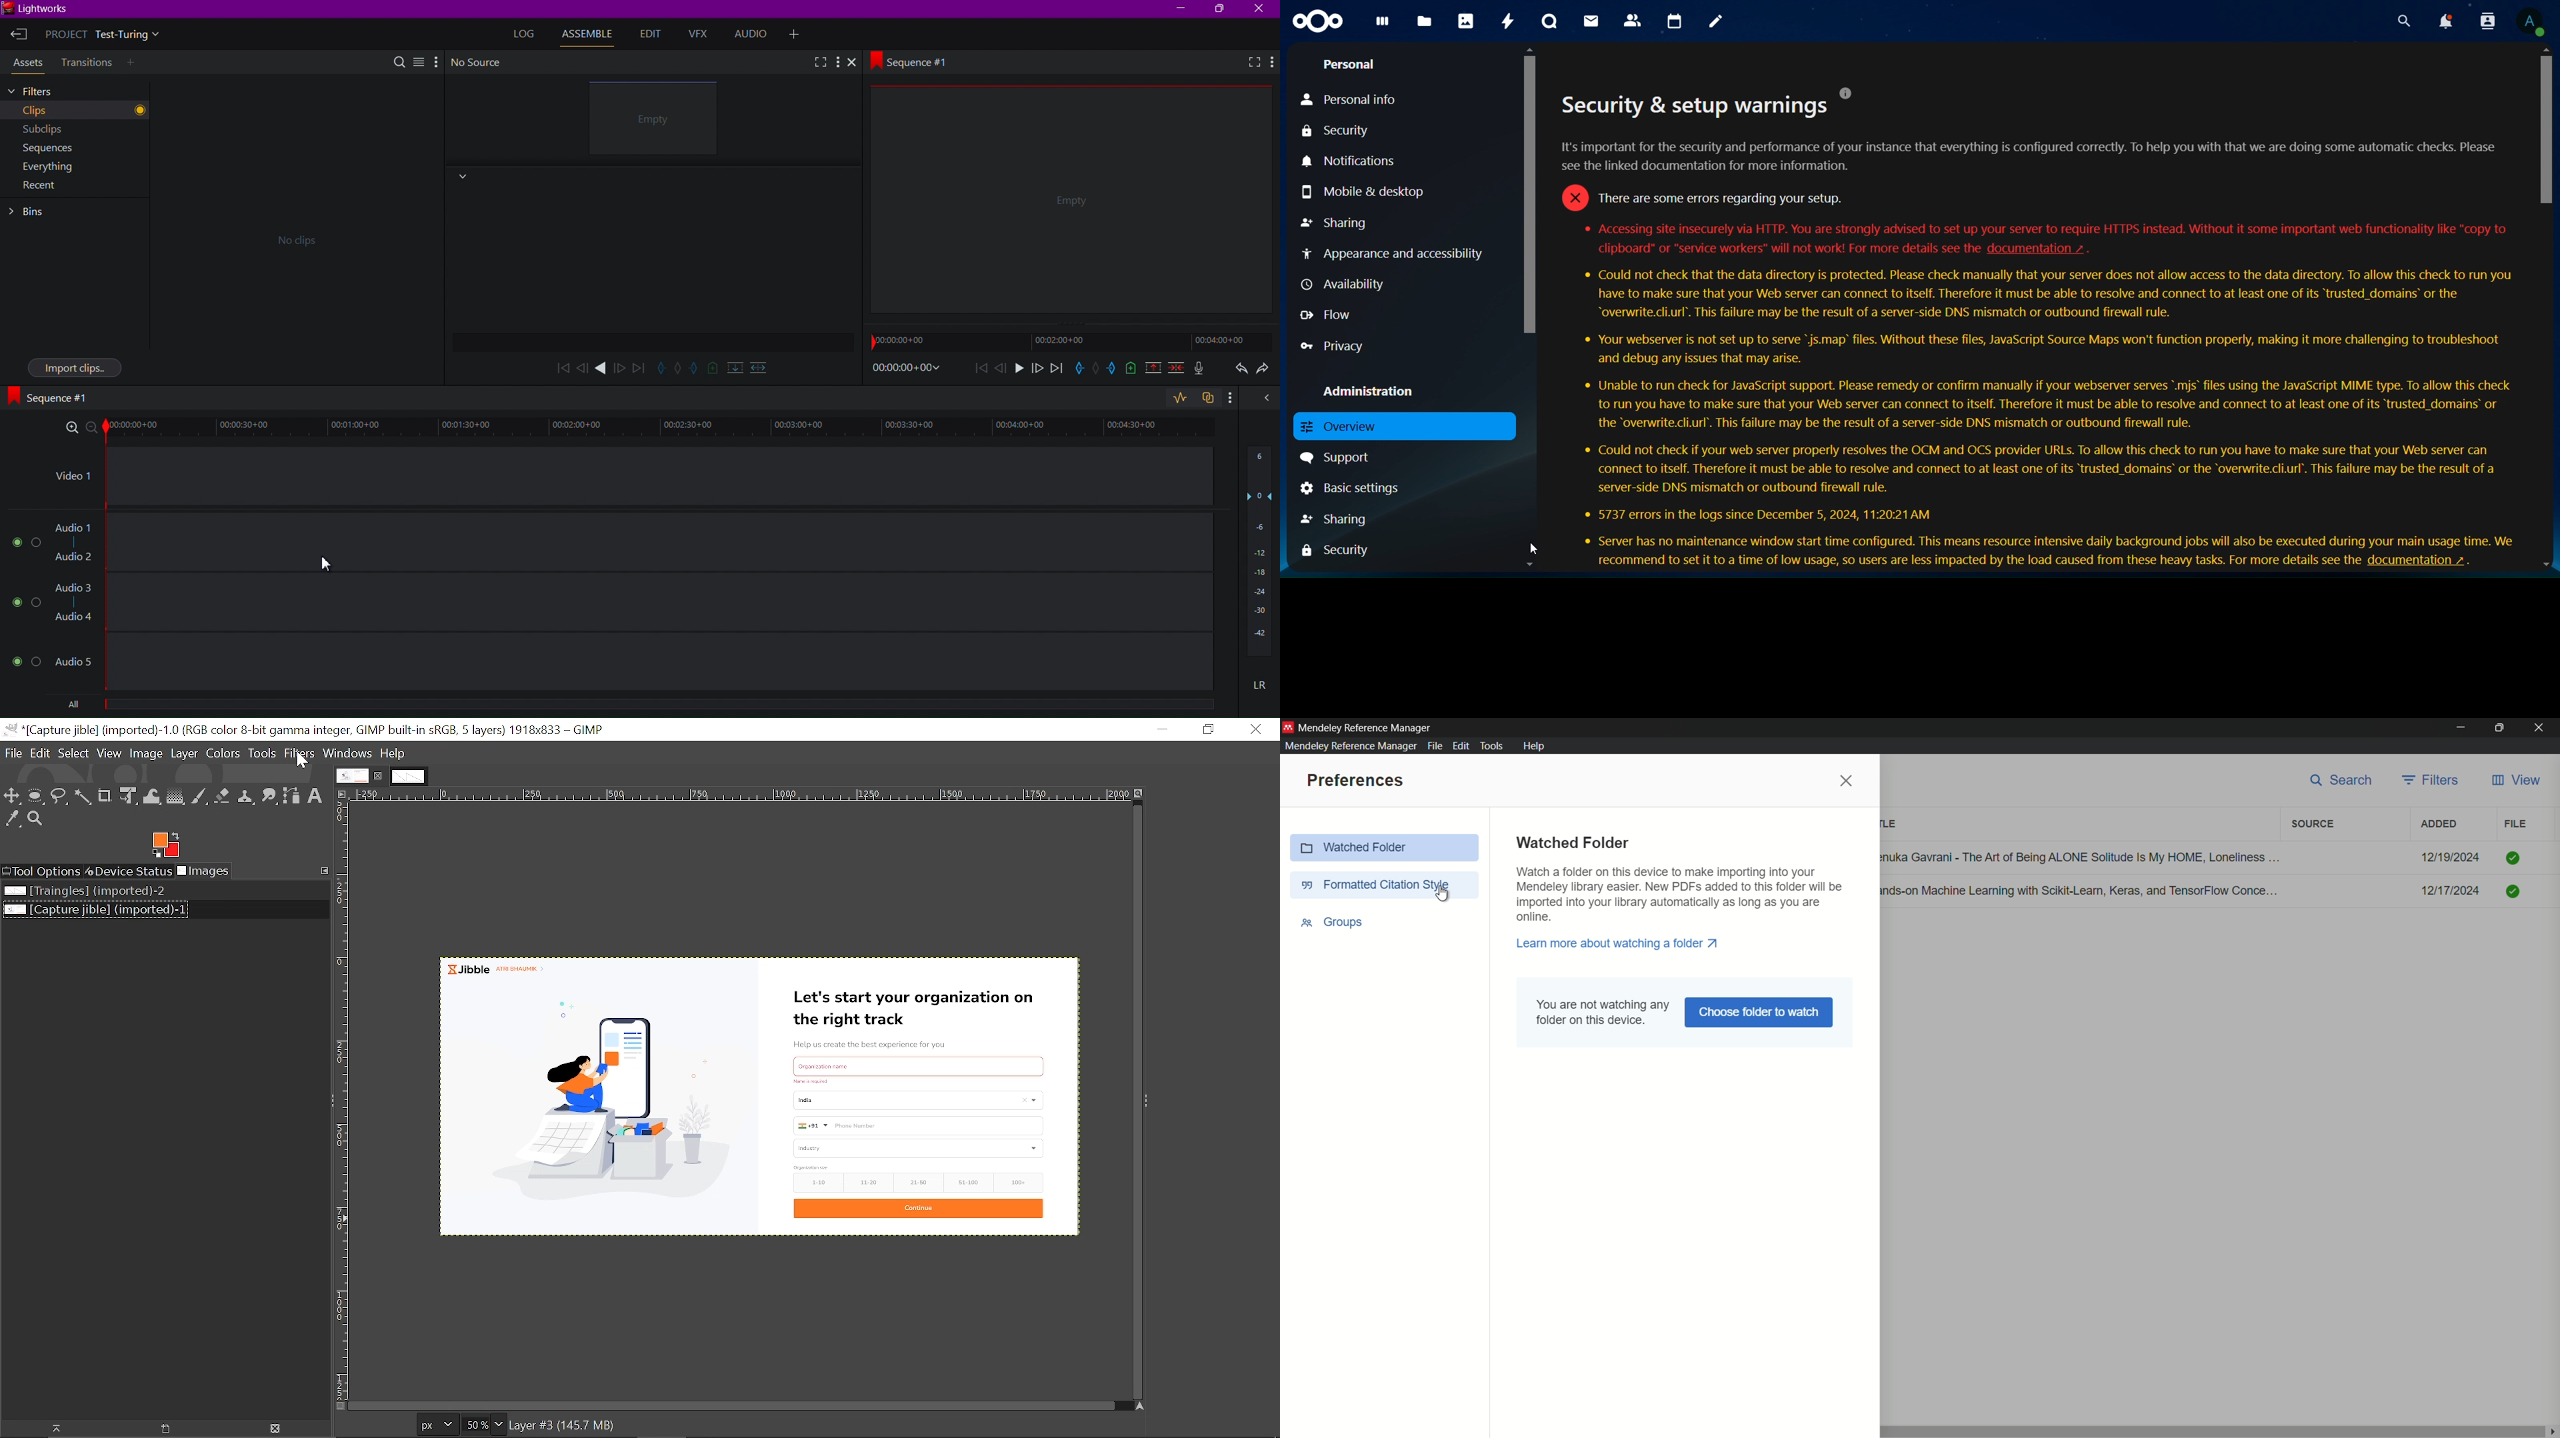 The width and height of the screenshot is (2576, 1456). What do you see at coordinates (1528, 307) in the screenshot?
I see `scroll bar` at bounding box center [1528, 307].